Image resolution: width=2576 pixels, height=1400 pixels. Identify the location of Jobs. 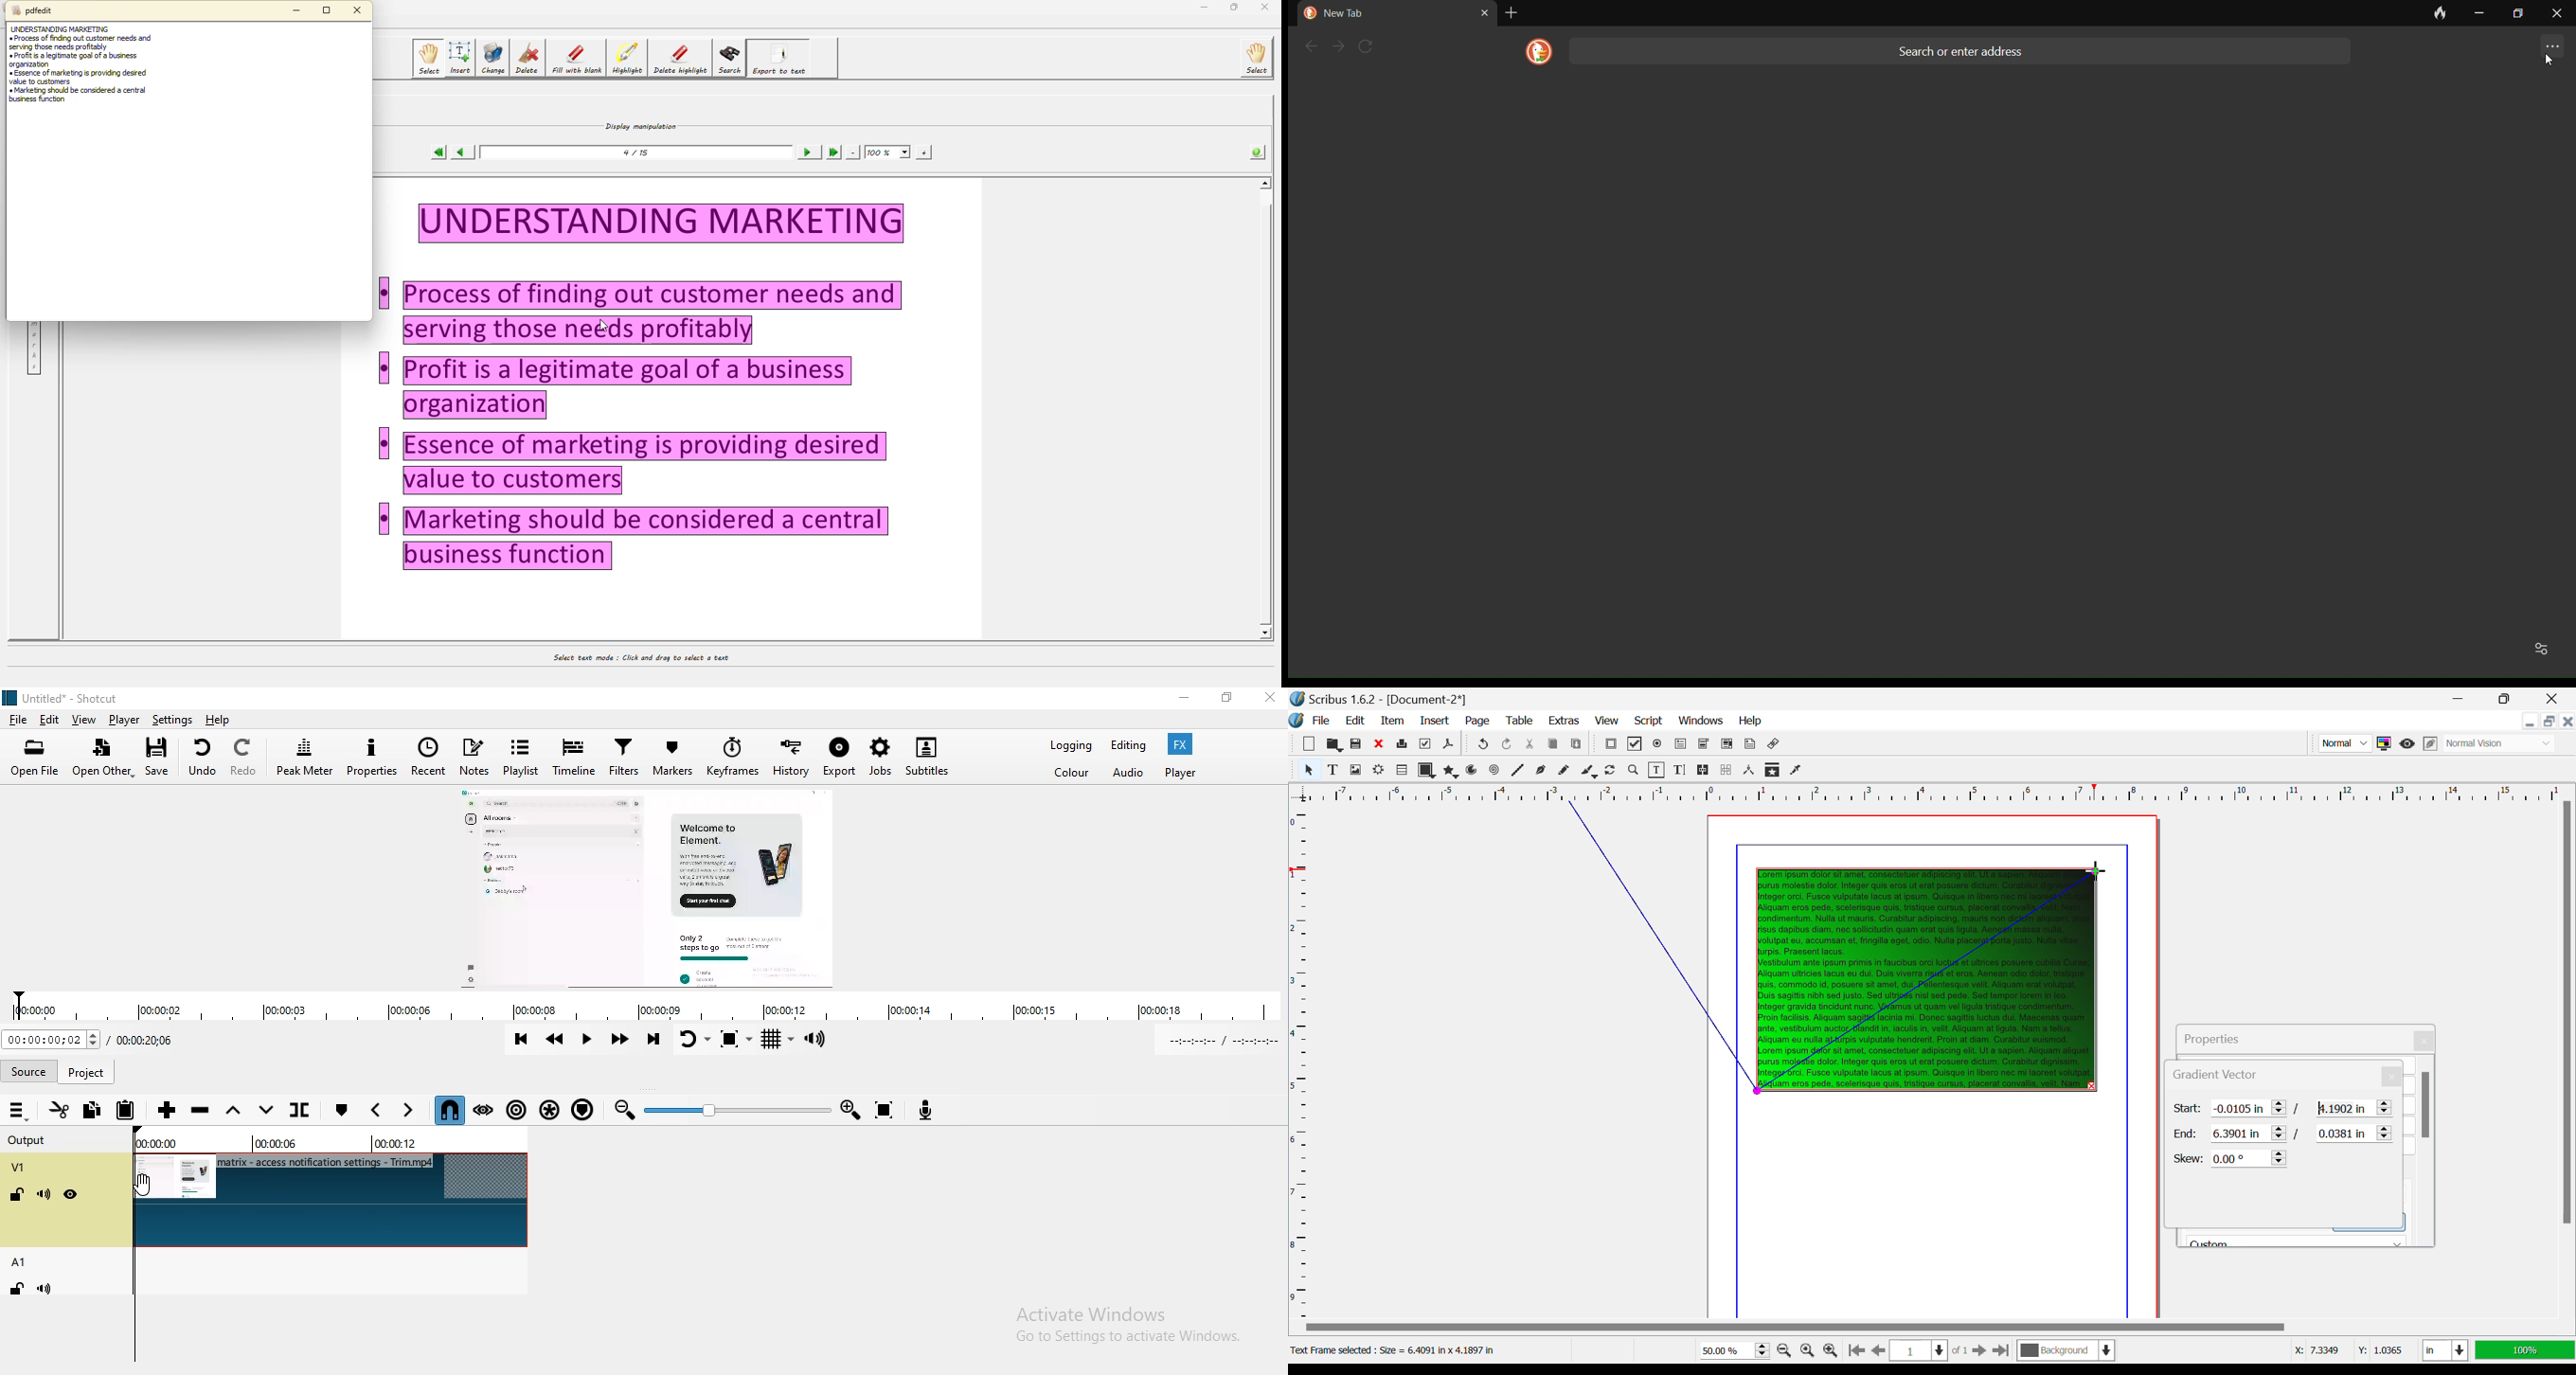
(880, 759).